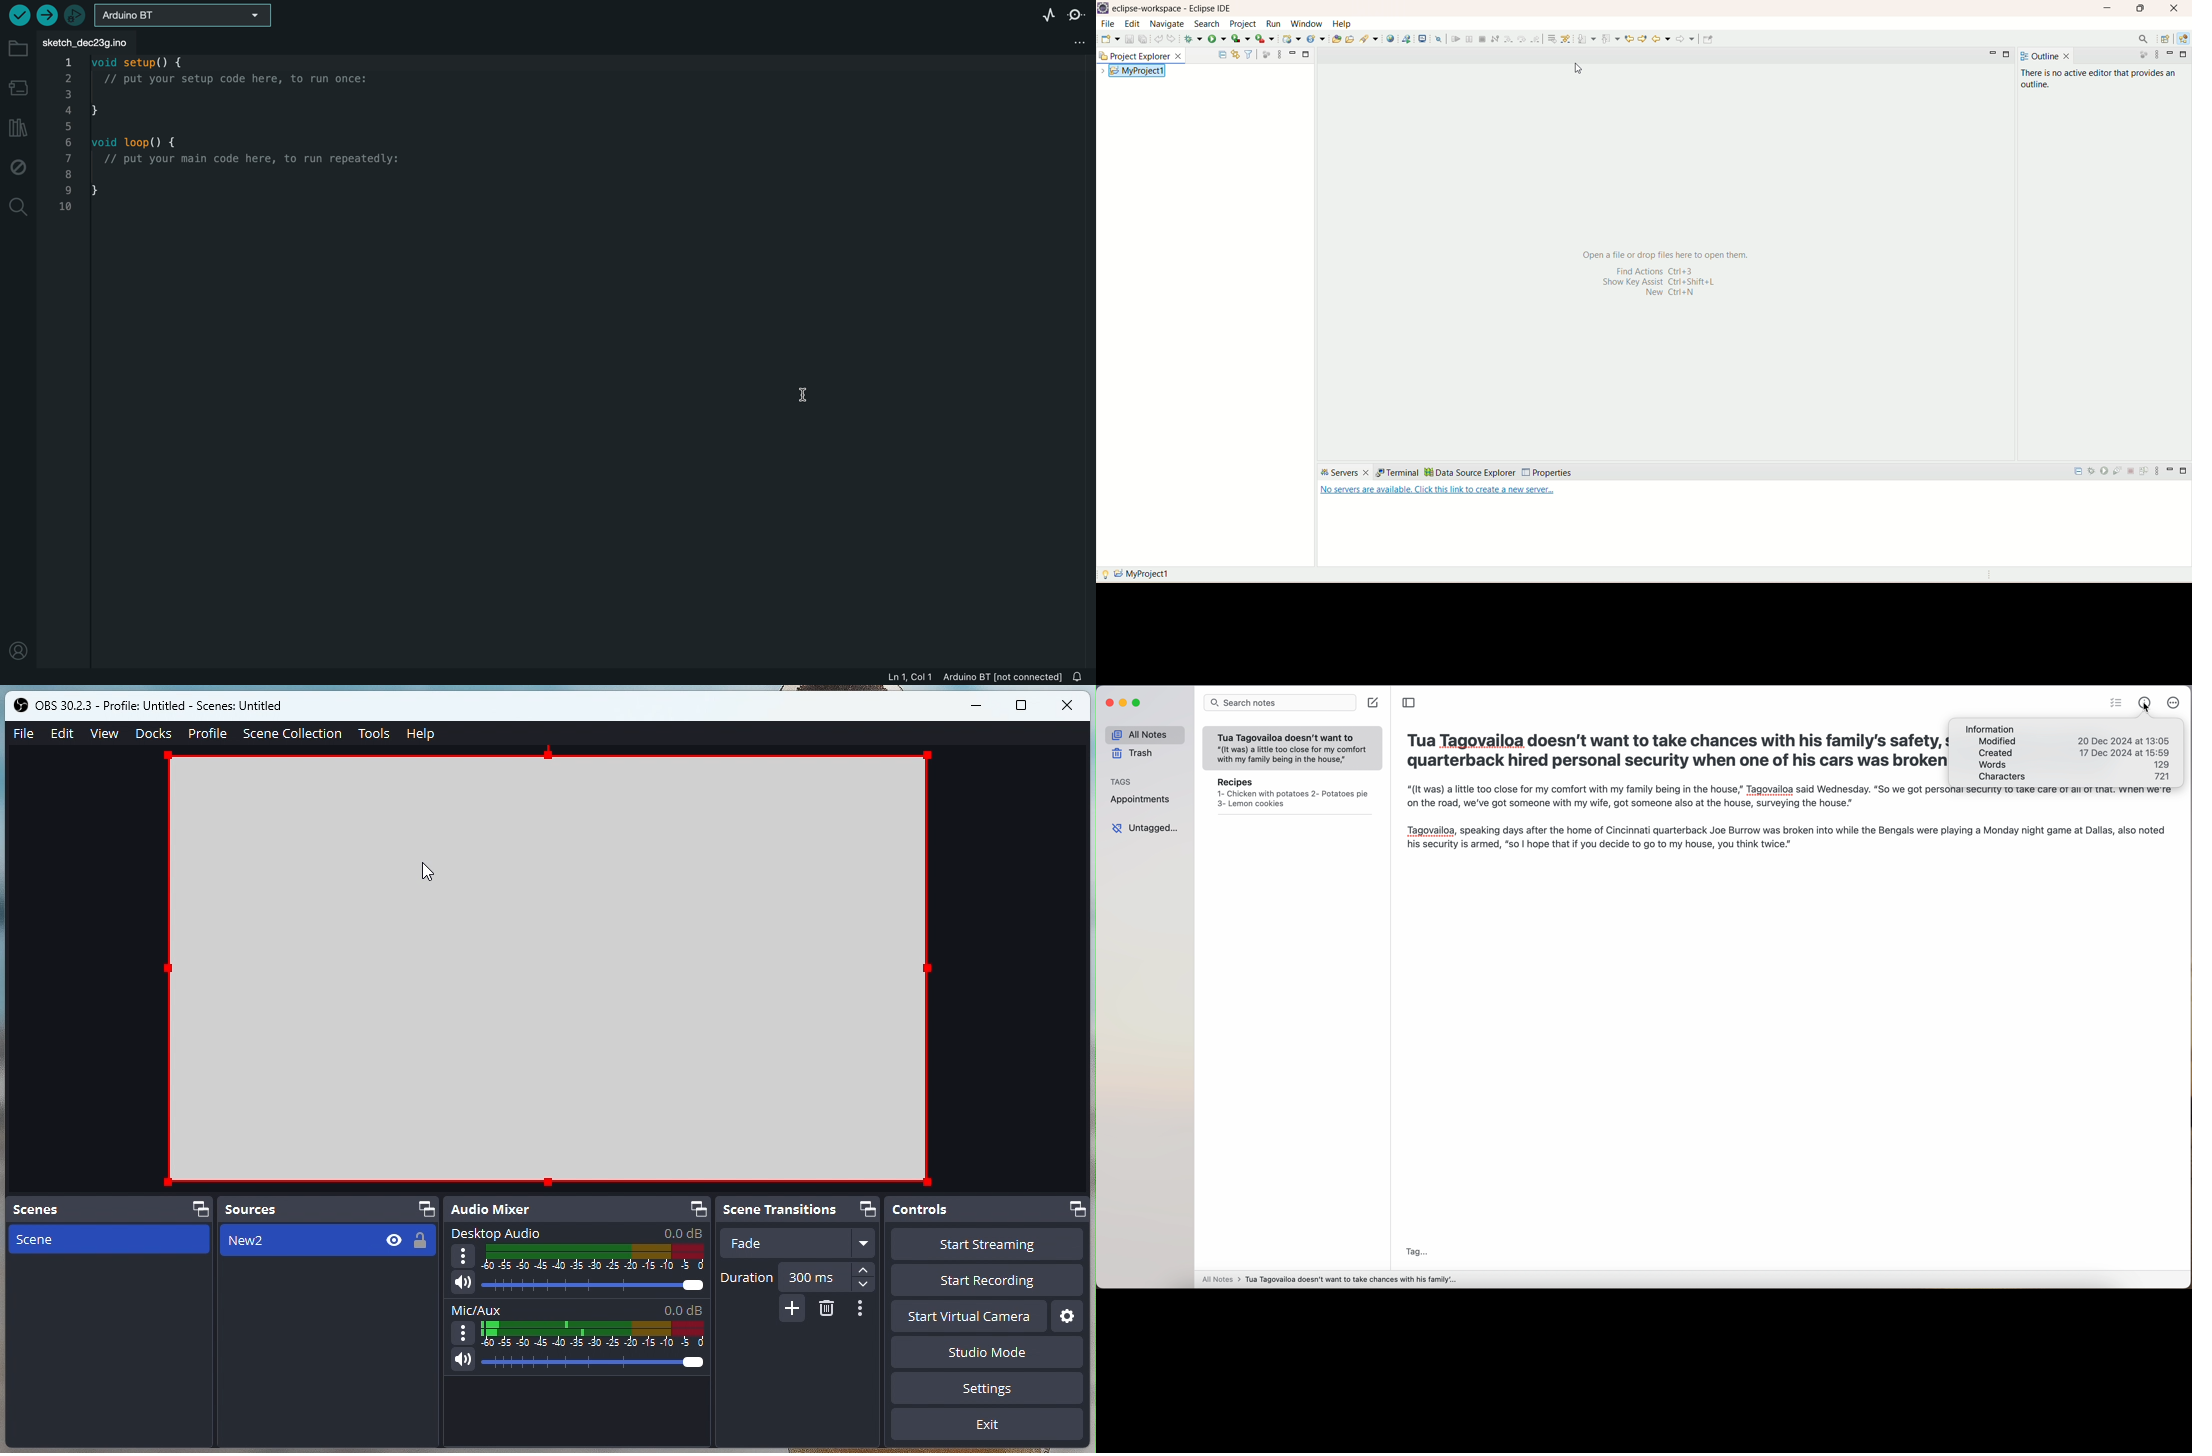 This screenshot has width=2212, height=1456. I want to click on Information
Modified 20 Dec 2024 at 13:05
Created 17 Dec 2024 at 15:59
Words 129
Characters 721, so click(2068, 753).